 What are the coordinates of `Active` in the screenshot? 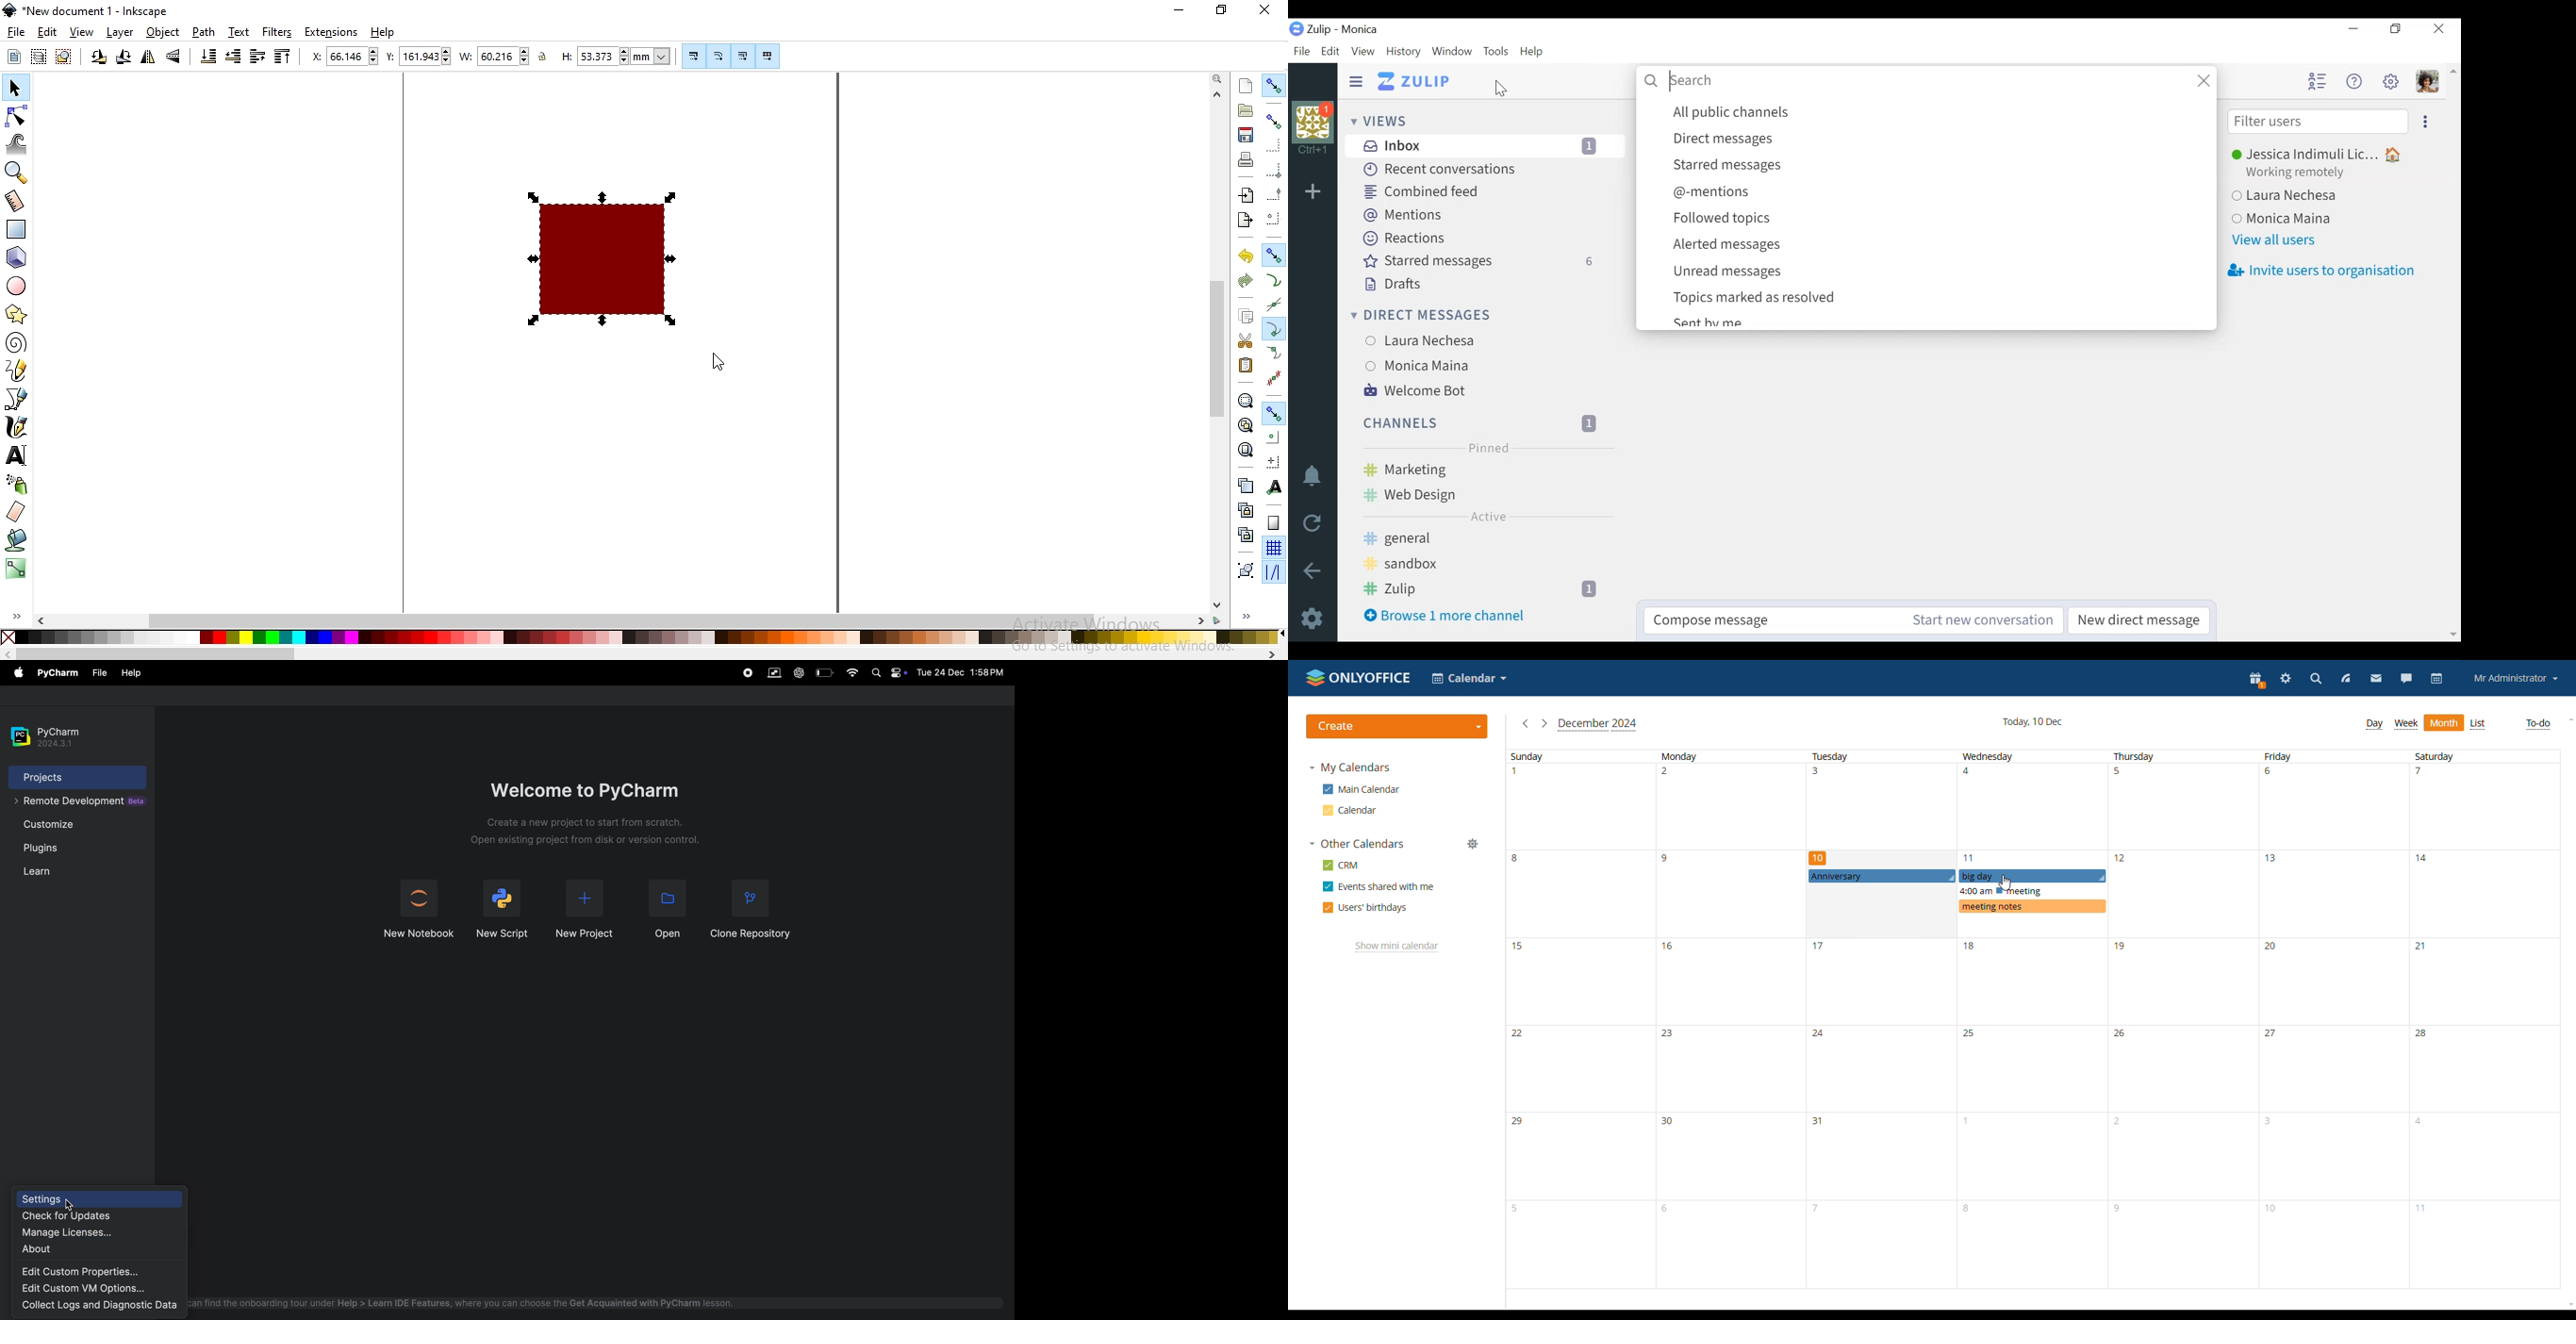 It's located at (1485, 516).